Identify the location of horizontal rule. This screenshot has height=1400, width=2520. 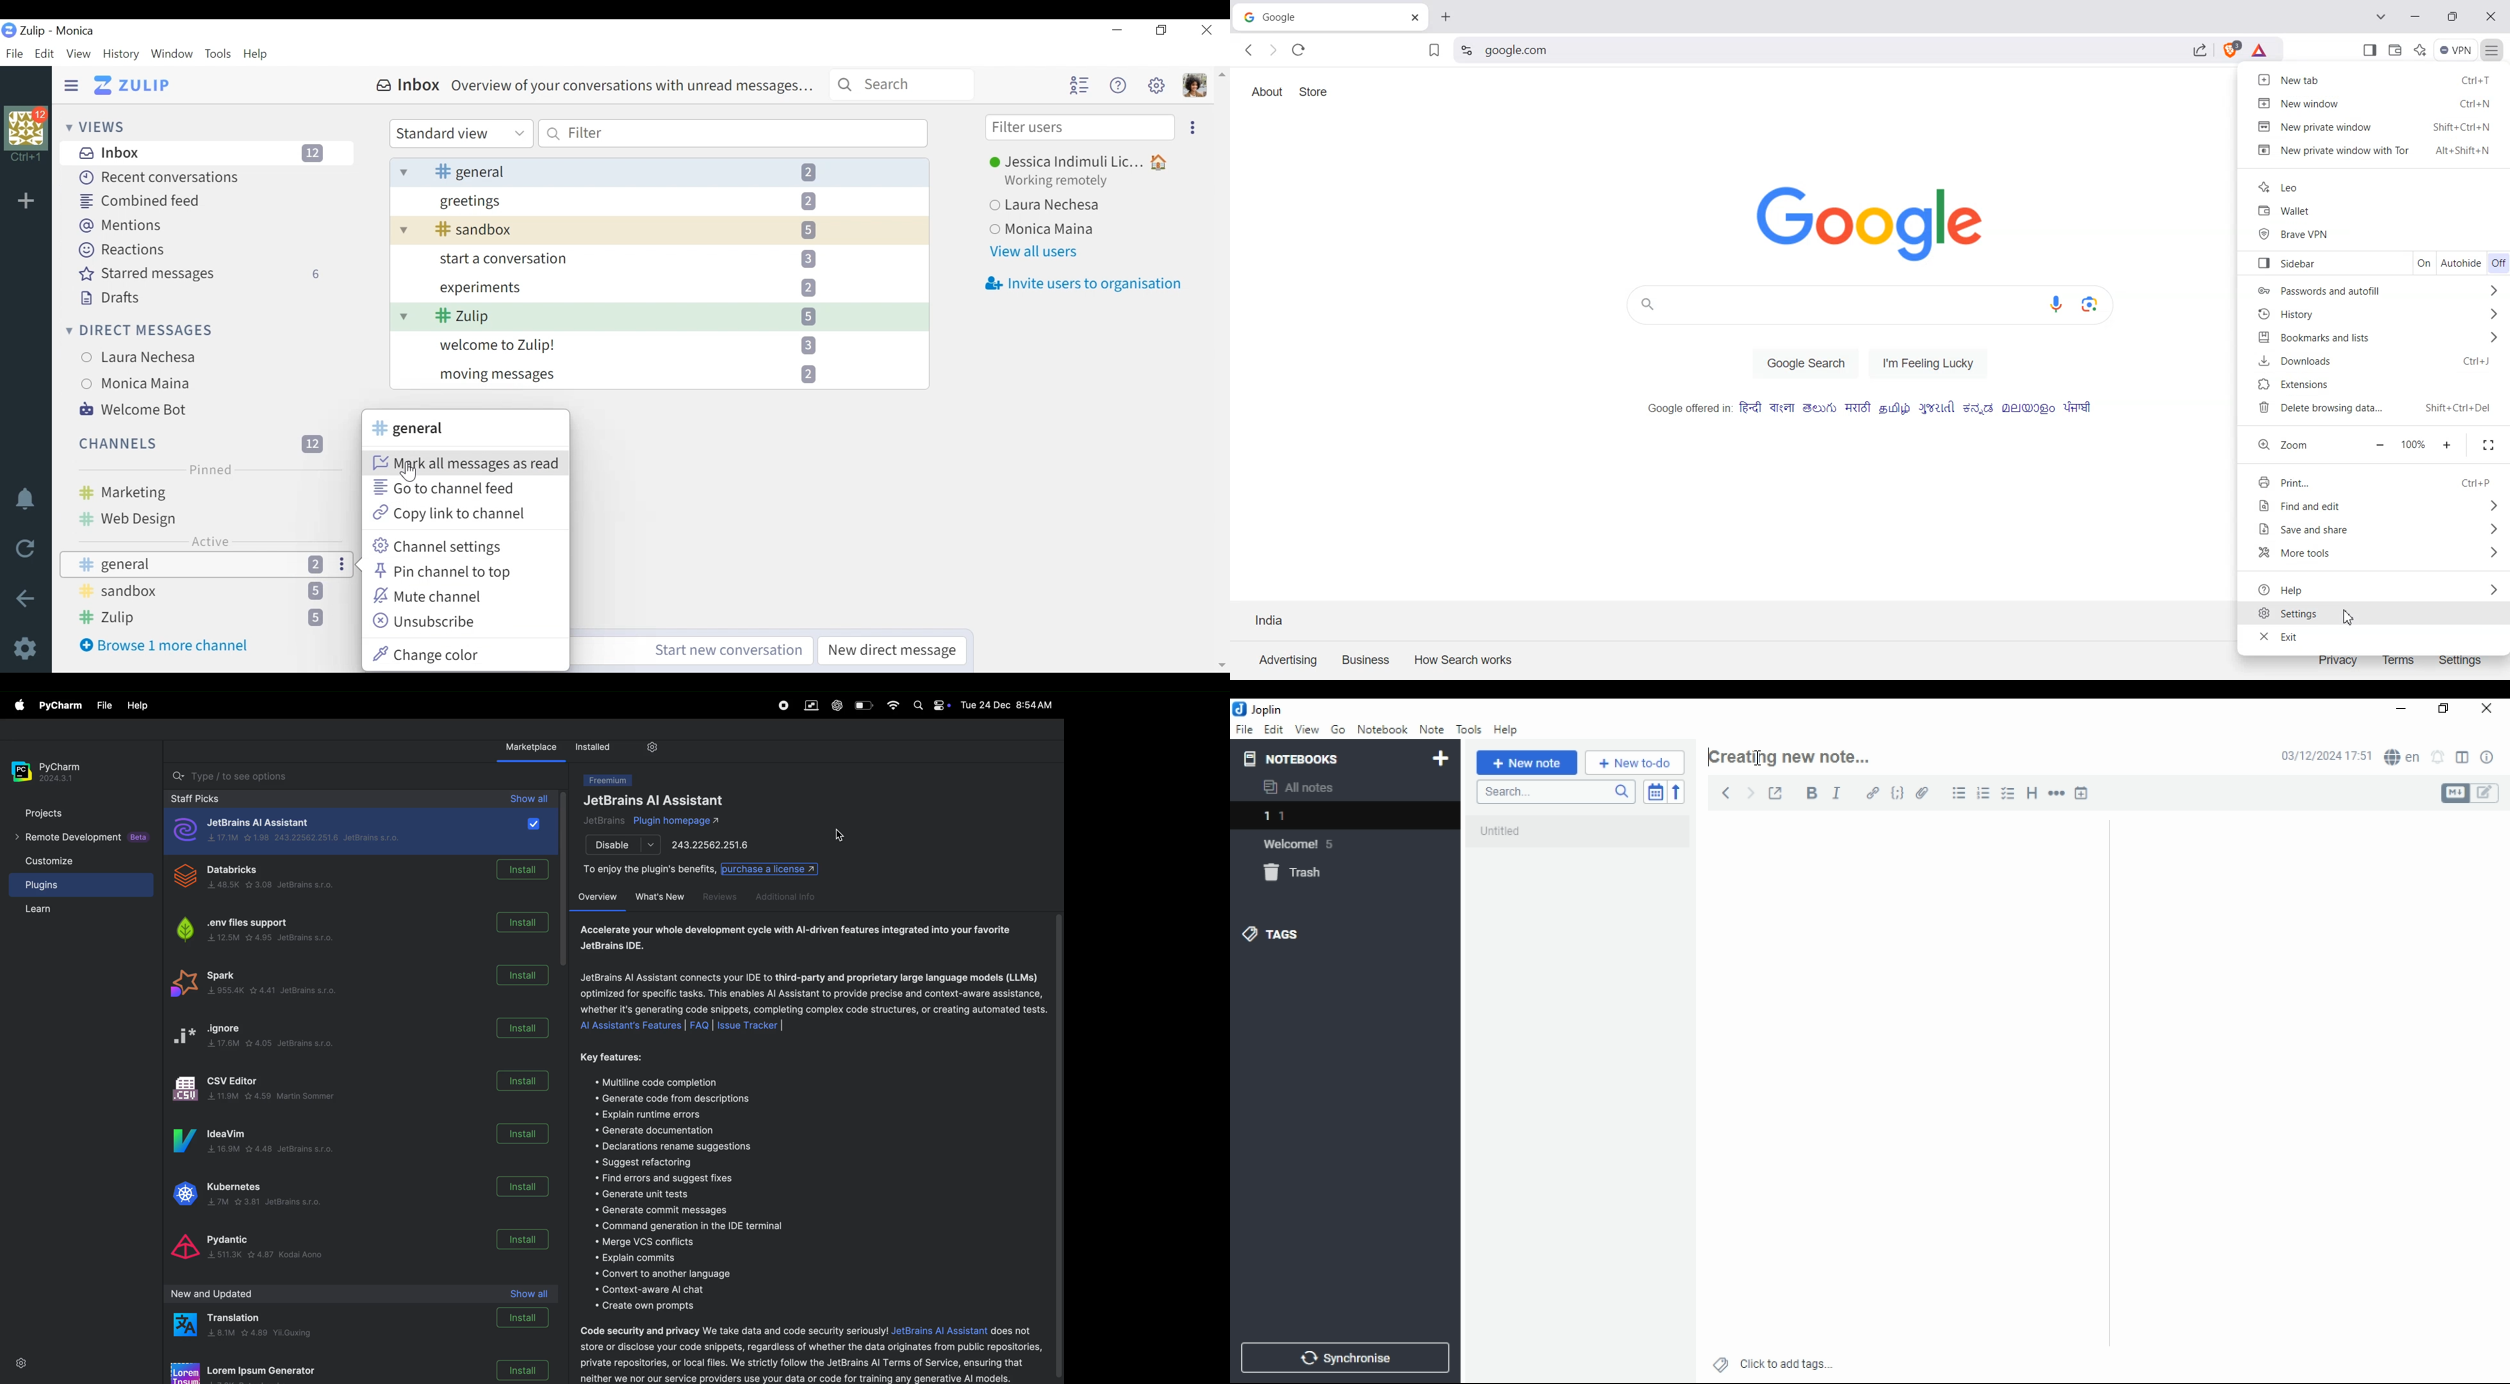
(2054, 792).